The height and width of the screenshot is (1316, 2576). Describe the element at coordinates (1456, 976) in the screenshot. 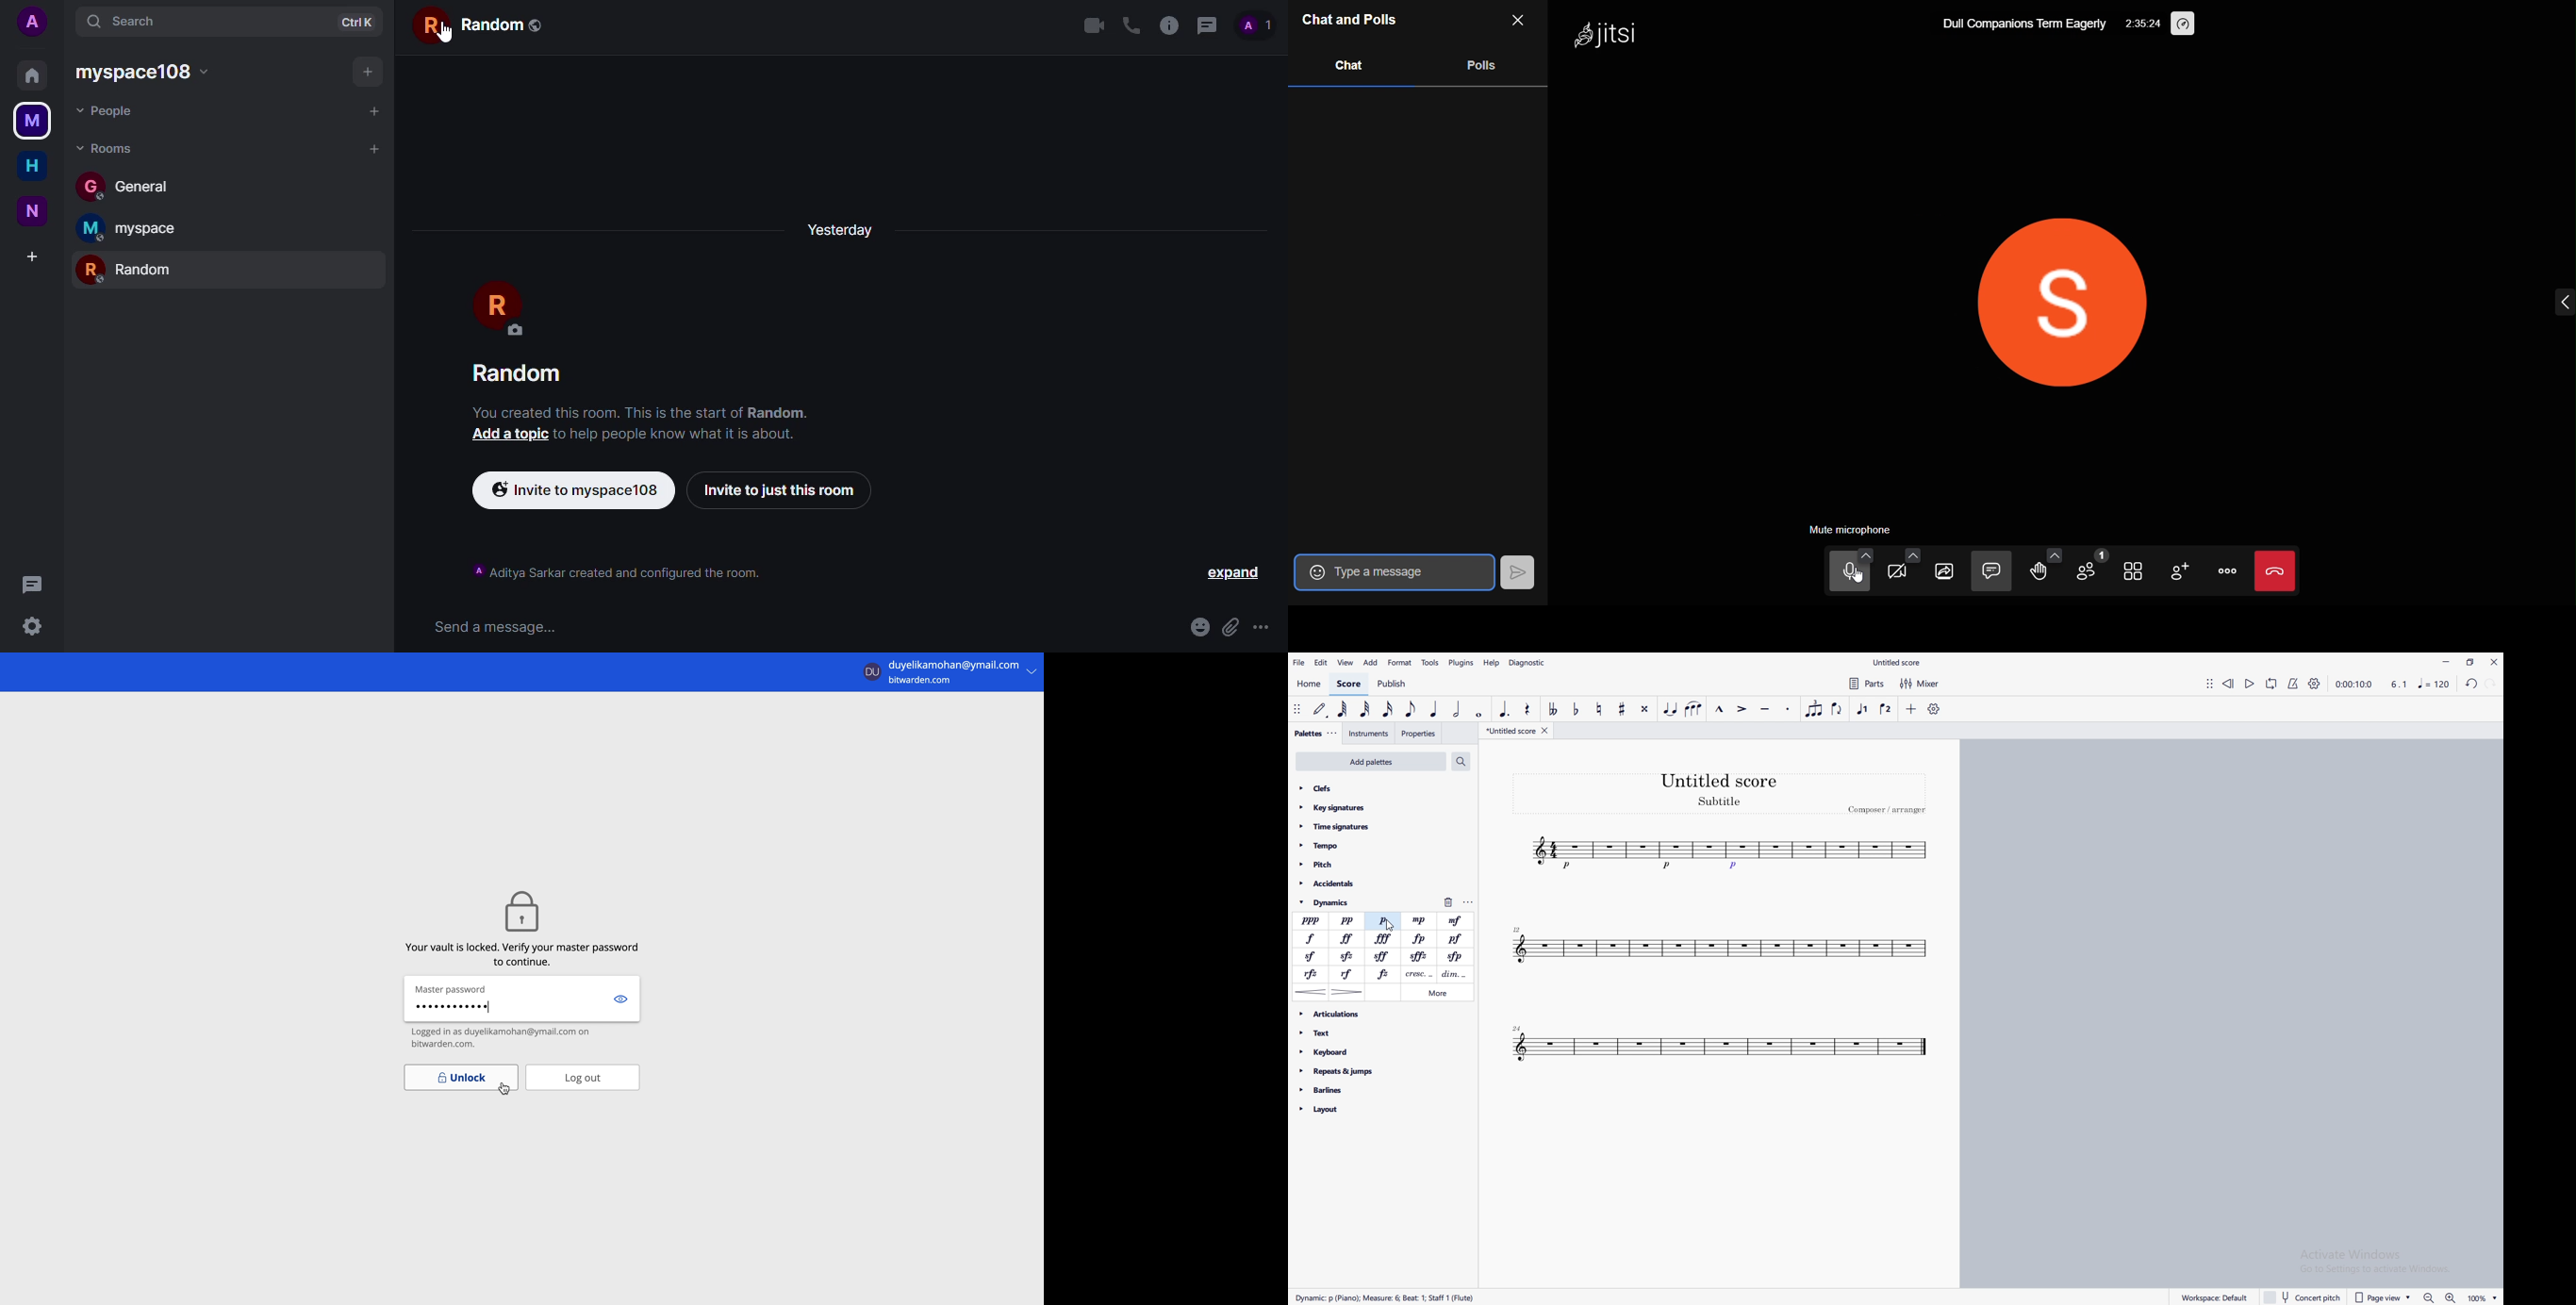

I see `decrescendo line` at that location.